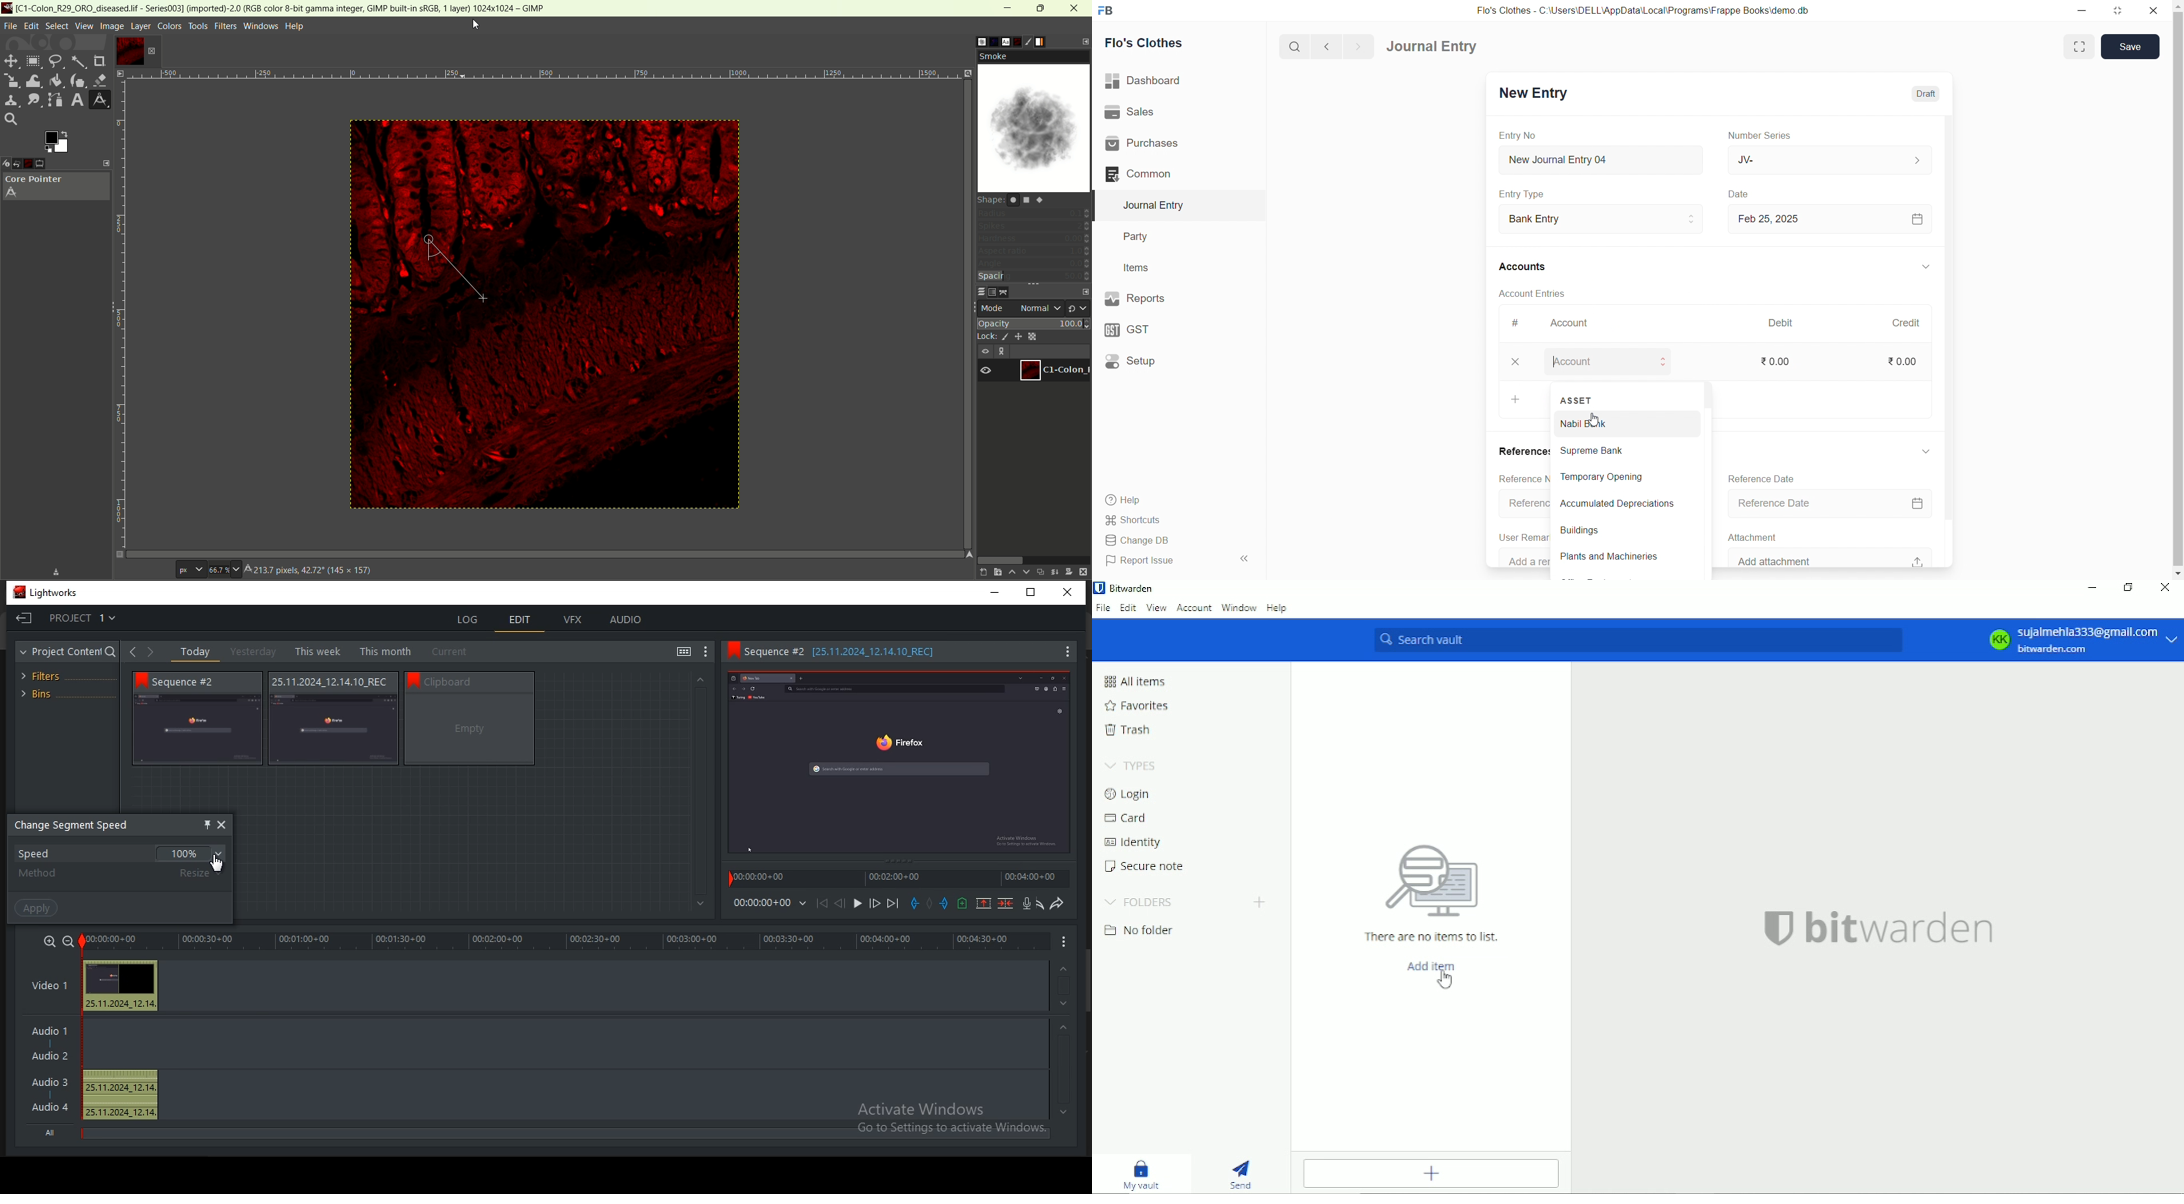 This screenshot has height=1204, width=2184. What do you see at coordinates (1912, 323) in the screenshot?
I see `Credit` at bounding box center [1912, 323].